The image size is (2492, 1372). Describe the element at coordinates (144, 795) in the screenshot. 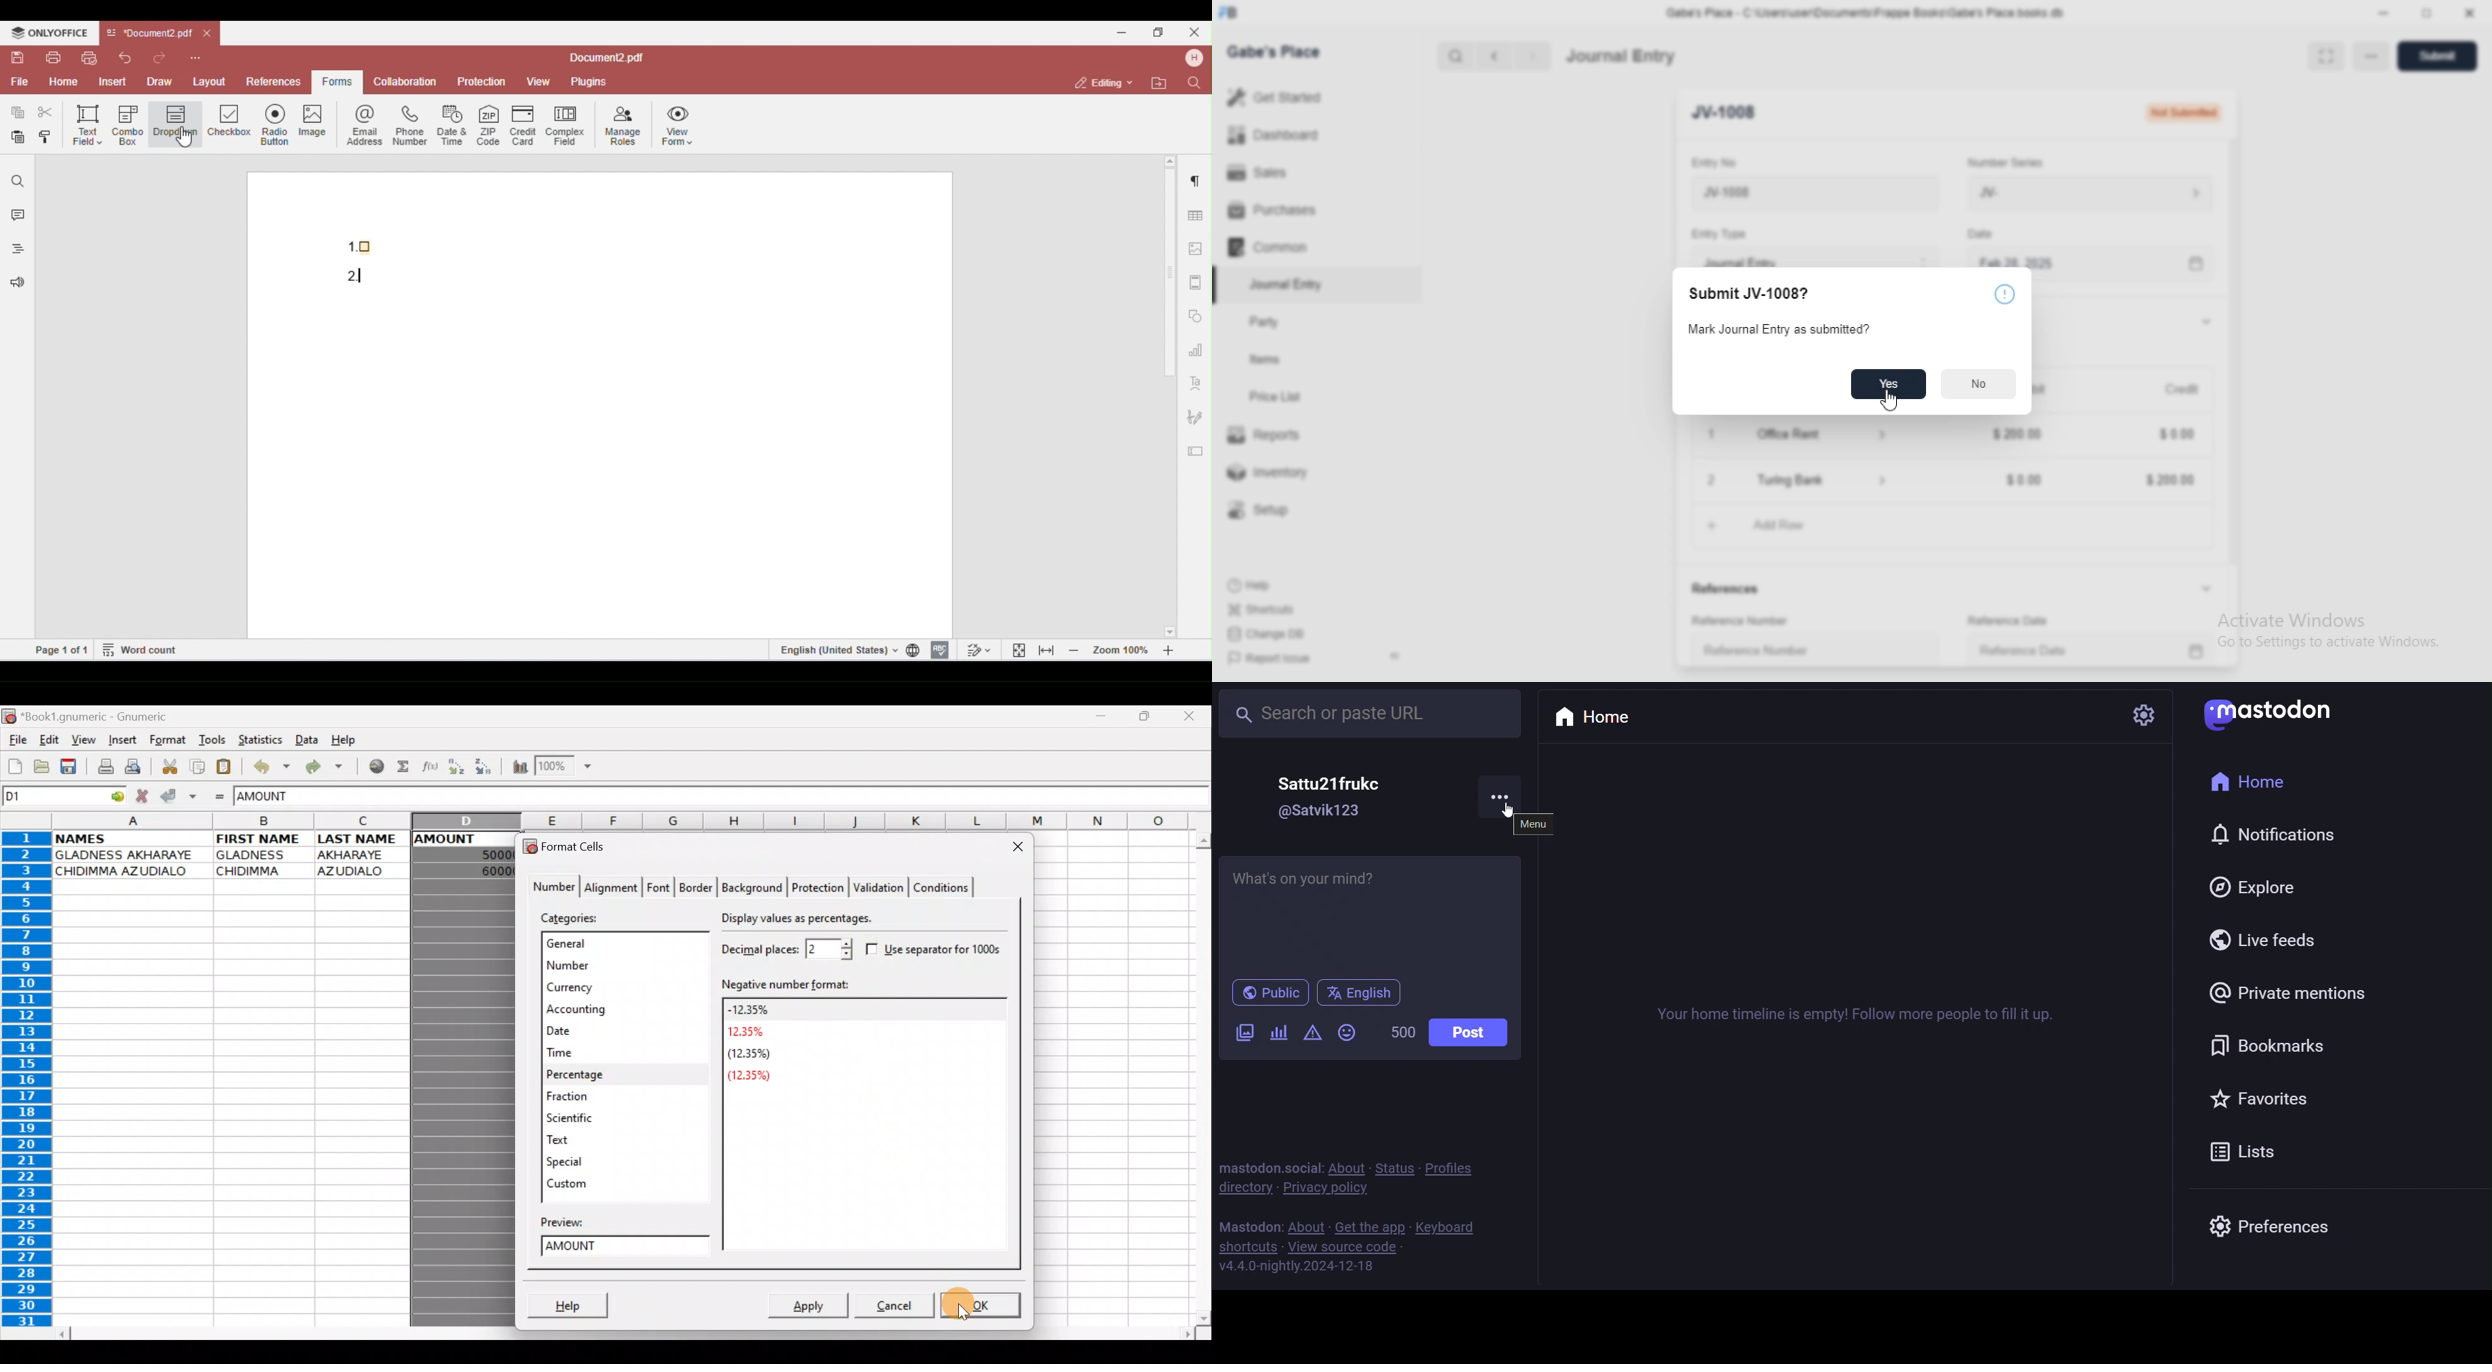

I see `Cancel change` at that location.